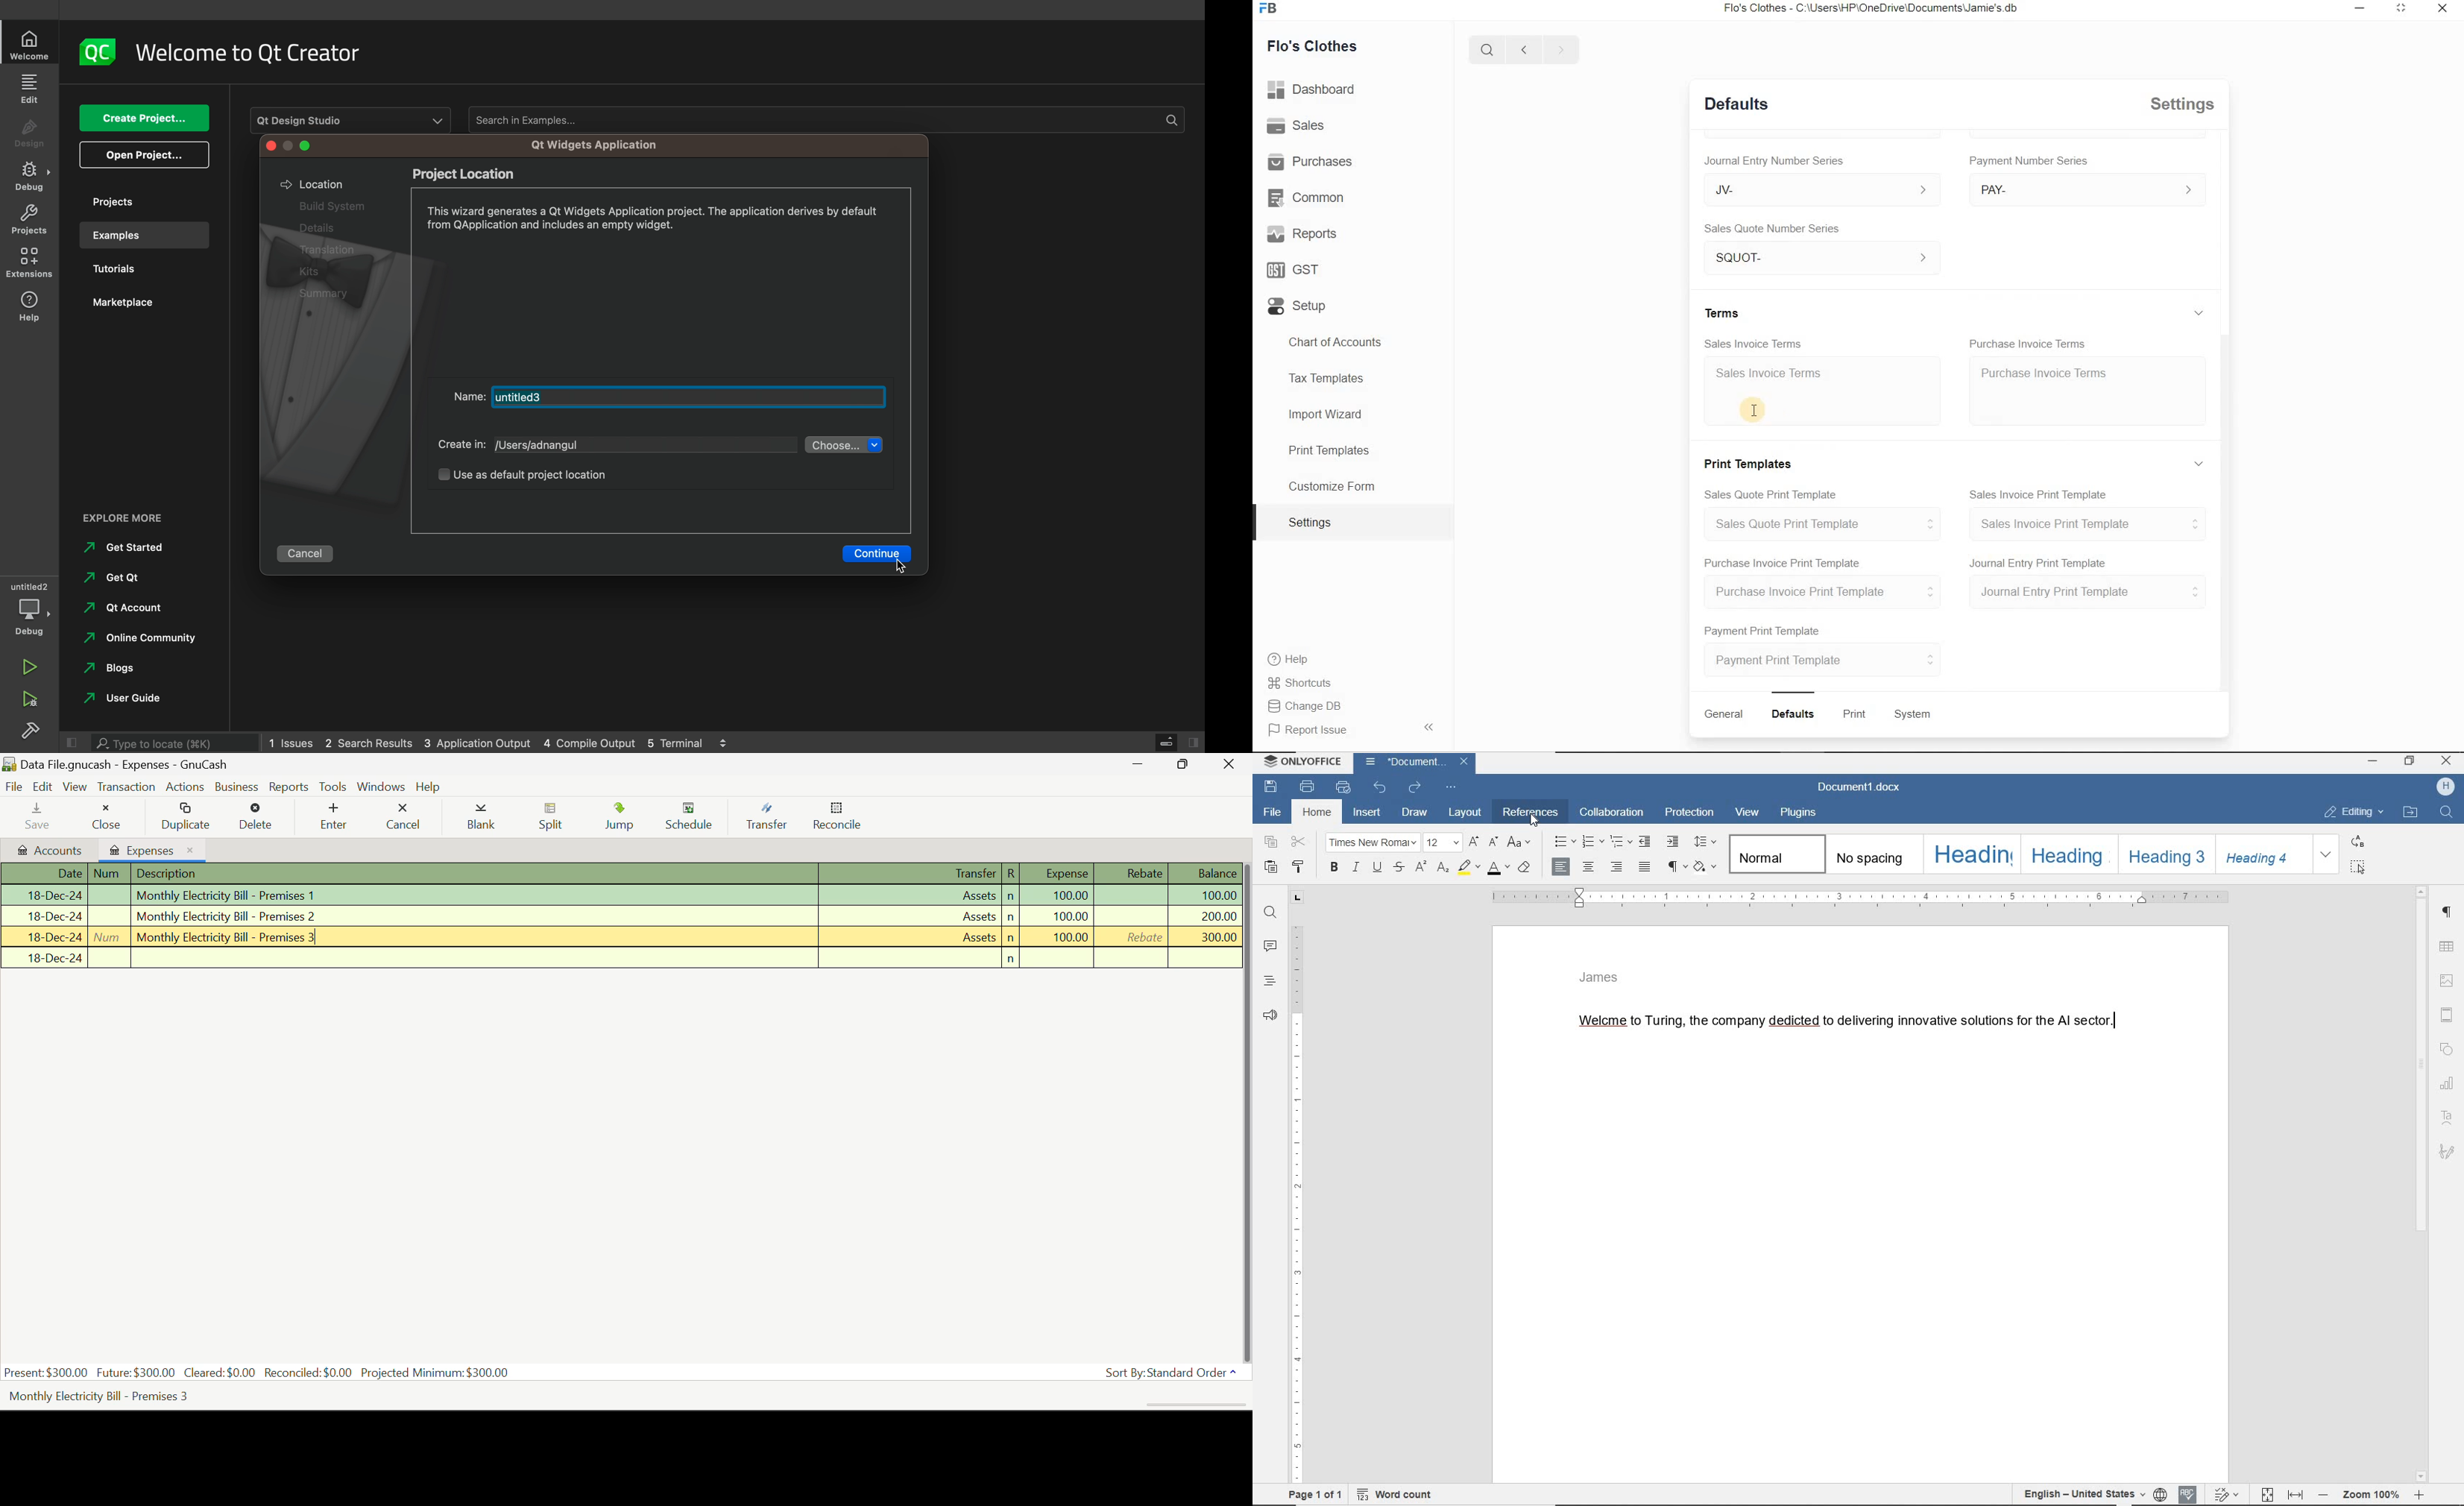 The image size is (2464, 1512). I want to click on SELECT ALL, so click(2359, 868).